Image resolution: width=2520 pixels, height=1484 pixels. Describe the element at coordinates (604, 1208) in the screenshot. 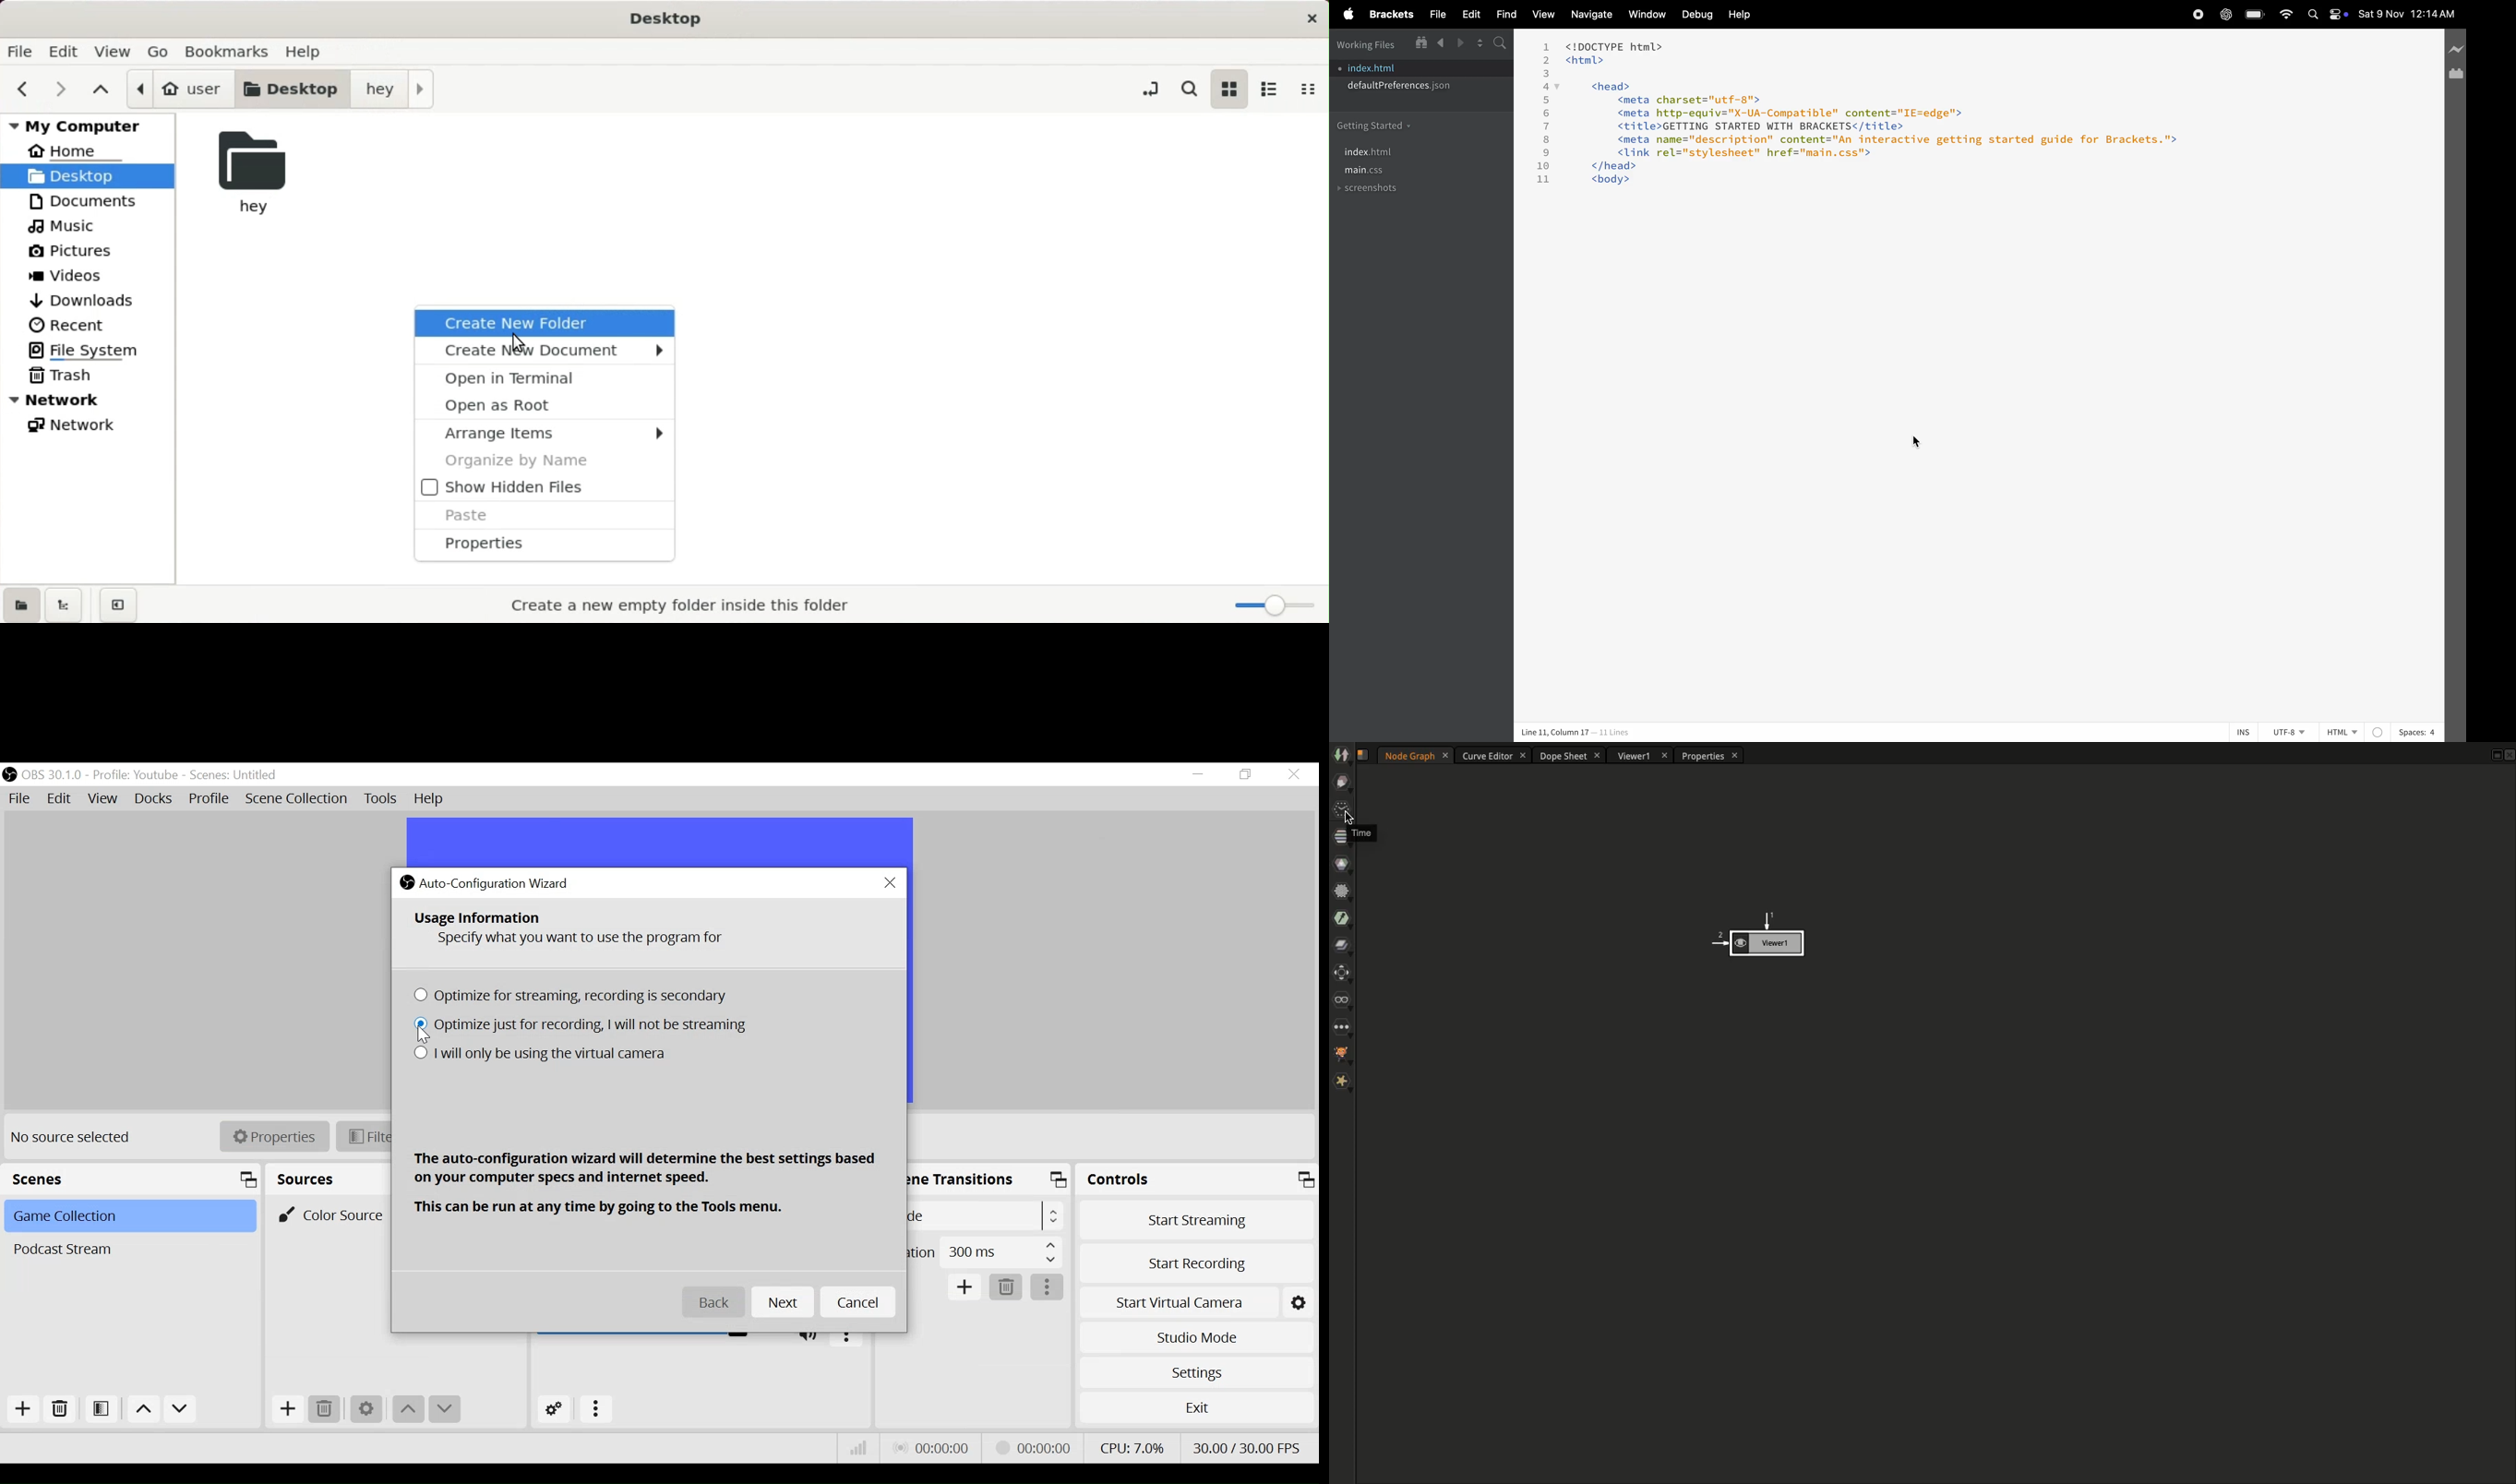

I see `This can be run any time by going to the Tools menu` at that location.